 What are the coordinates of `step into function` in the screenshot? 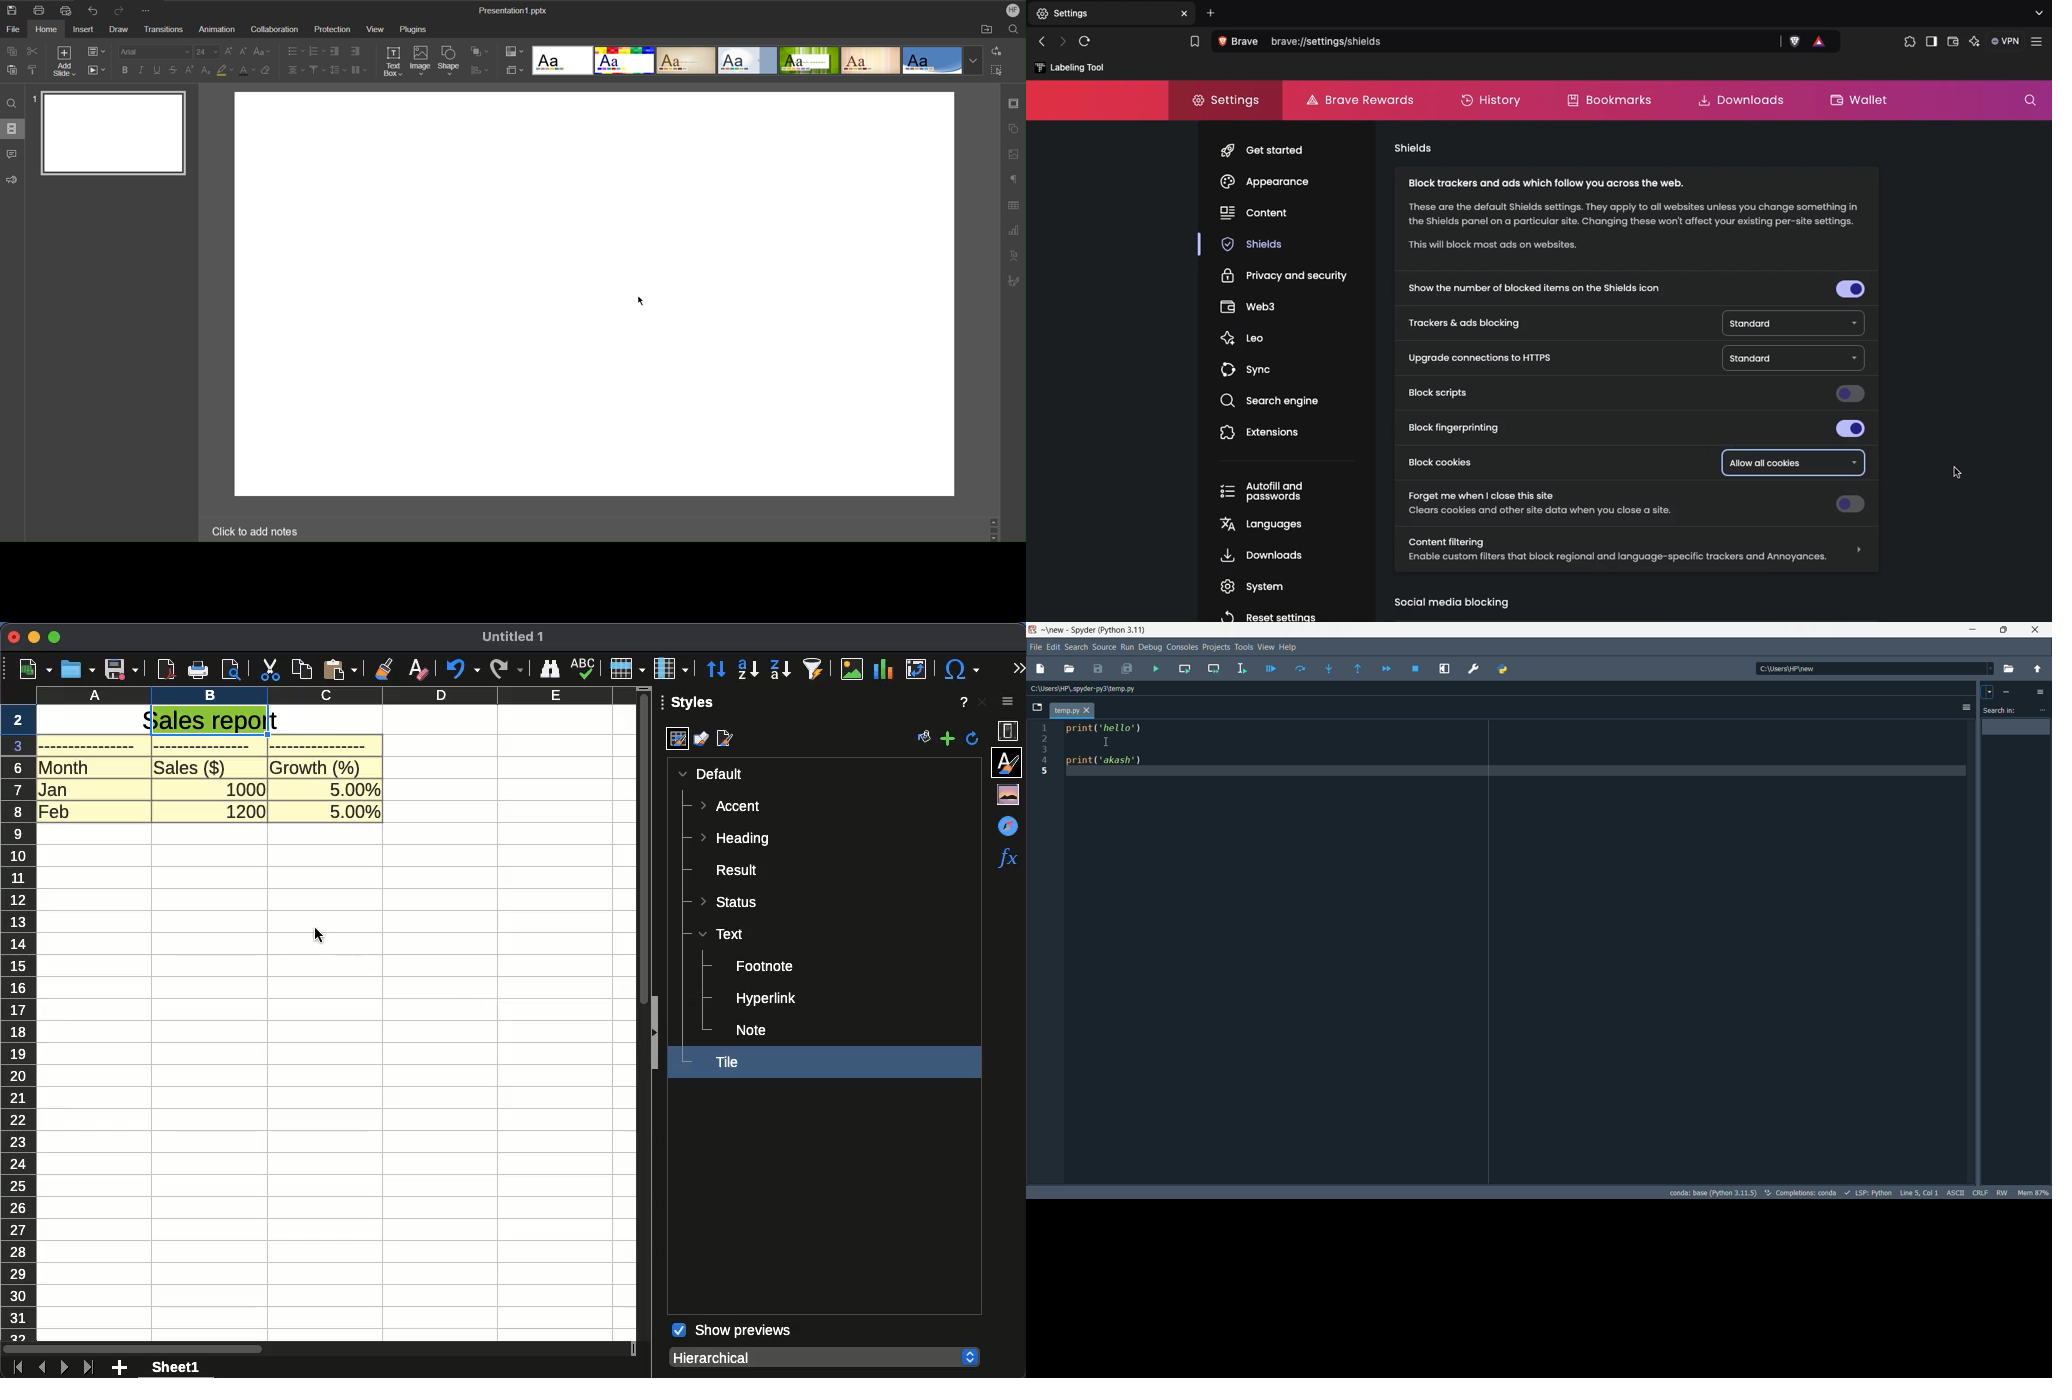 It's located at (1331, 668).